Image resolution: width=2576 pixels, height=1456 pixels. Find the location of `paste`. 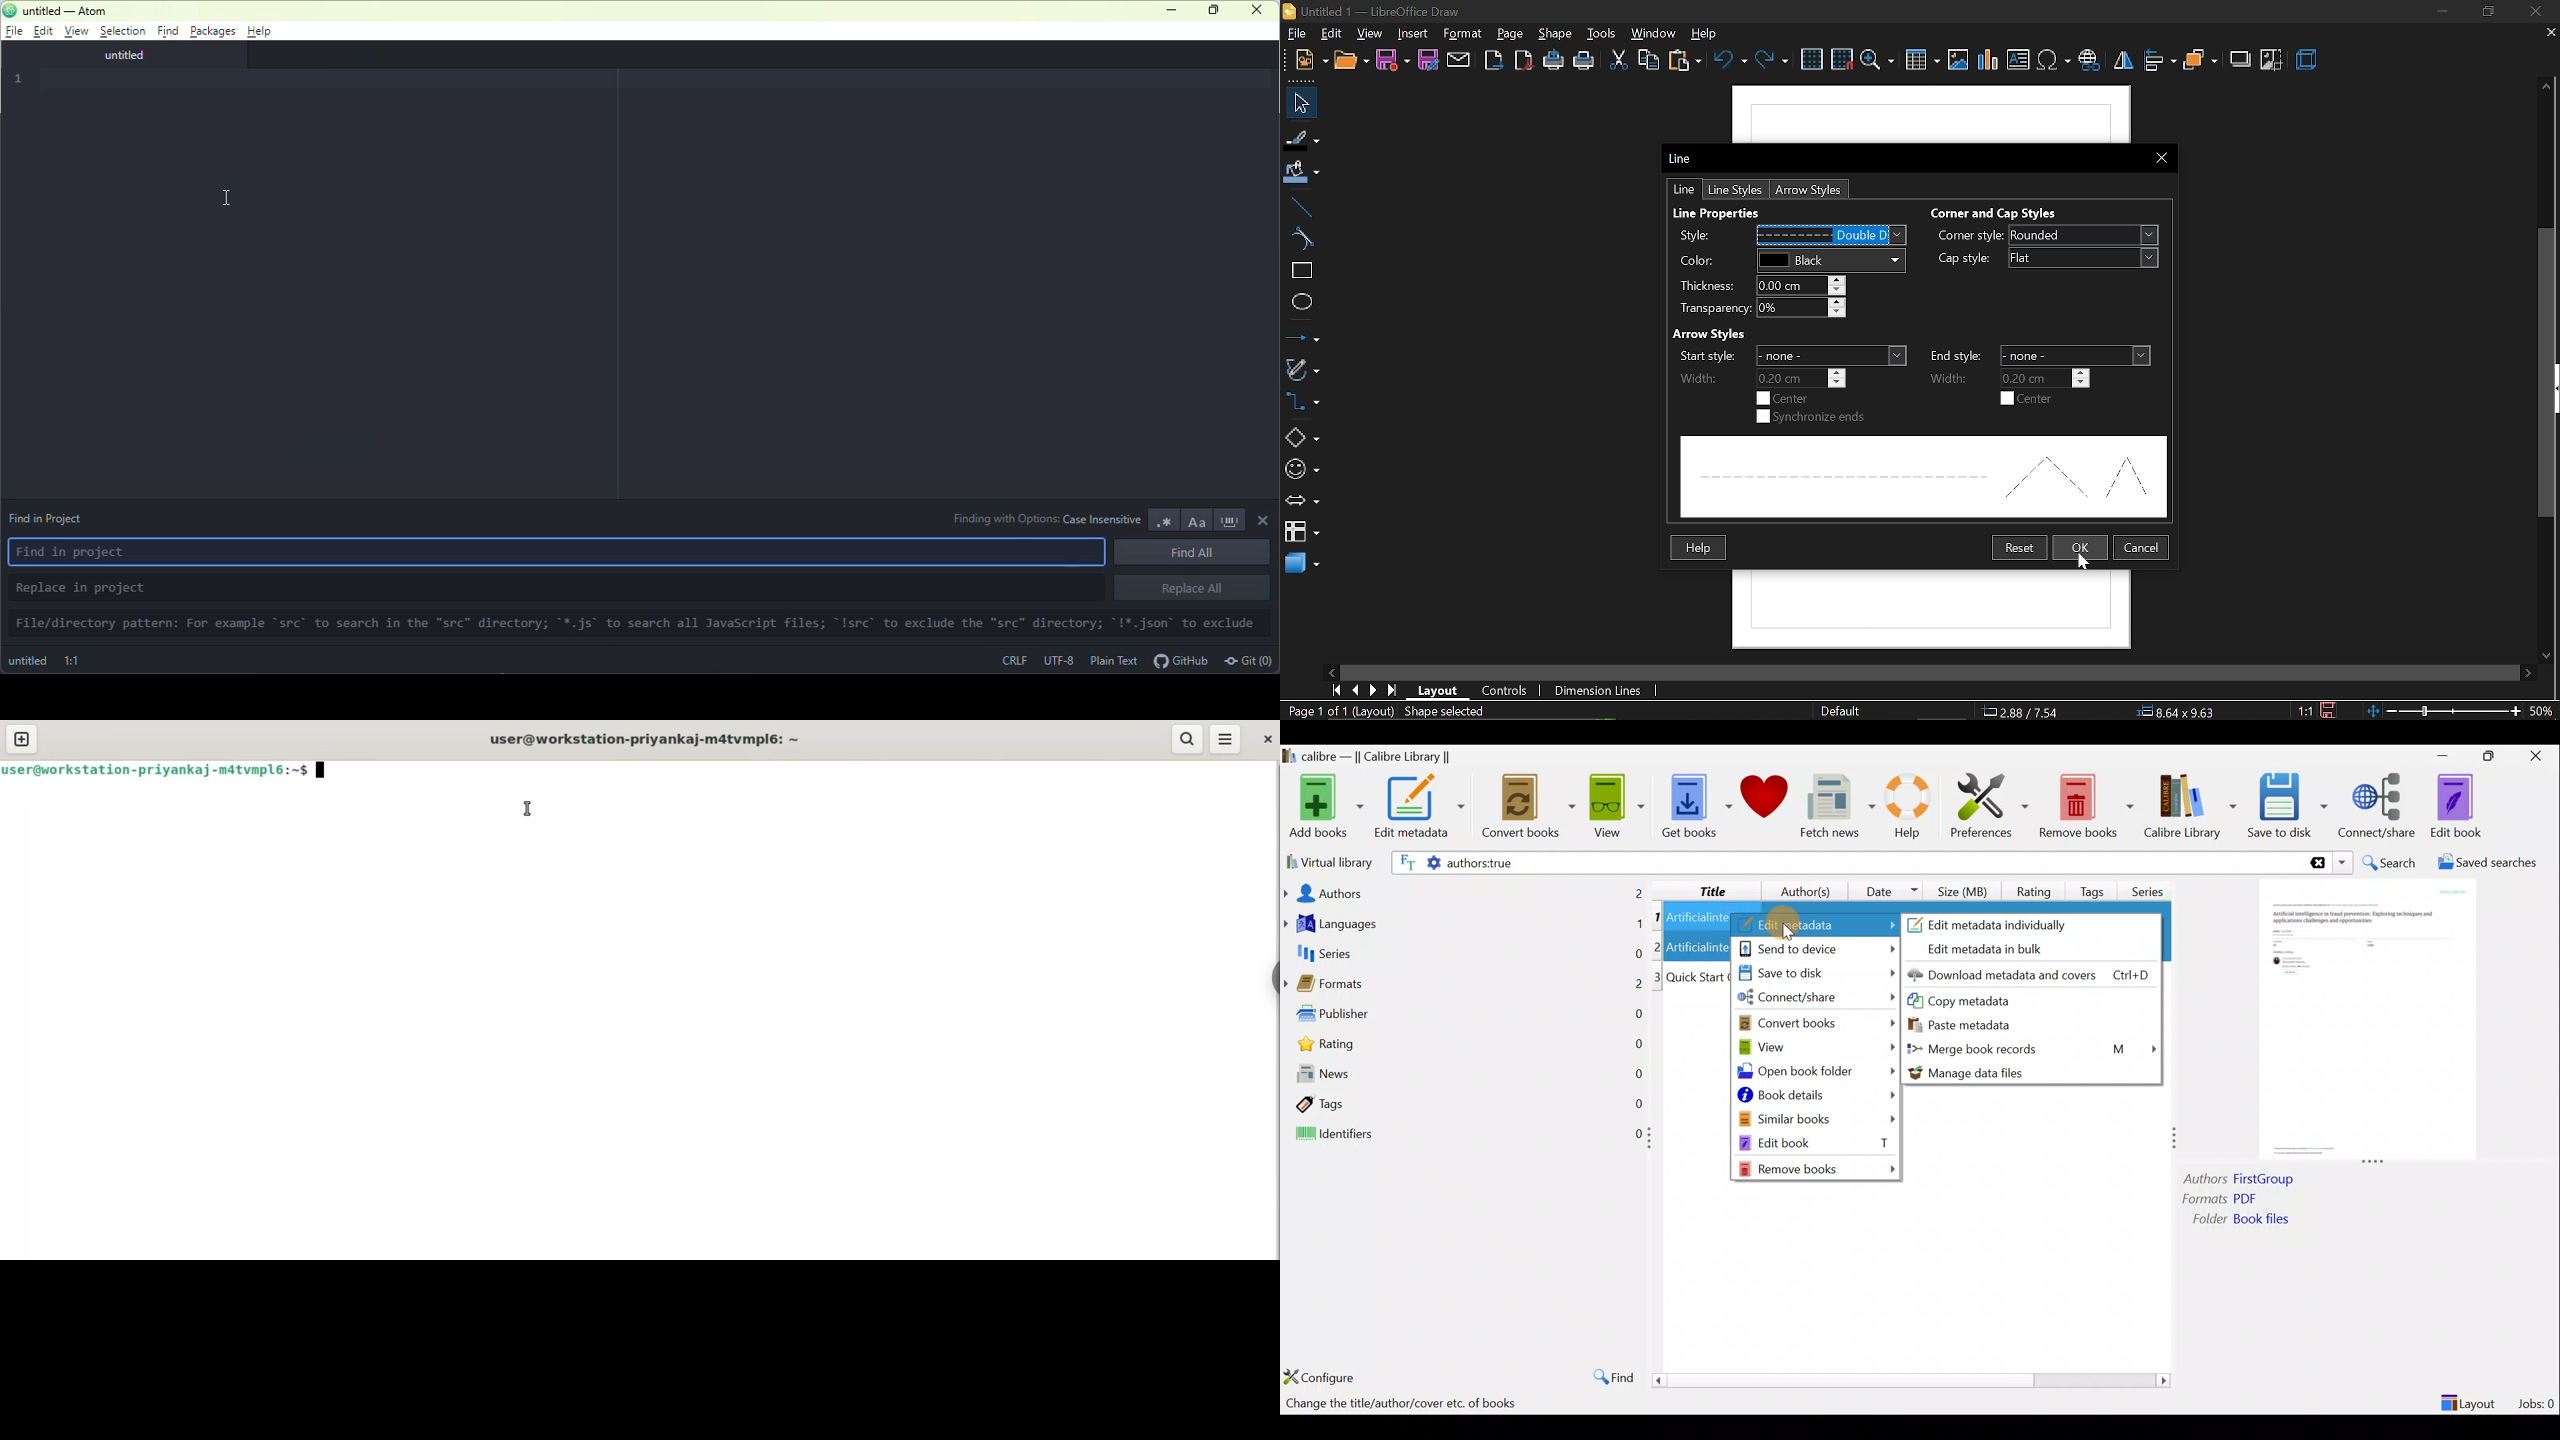

paste is located at coordinates (1684, 63).